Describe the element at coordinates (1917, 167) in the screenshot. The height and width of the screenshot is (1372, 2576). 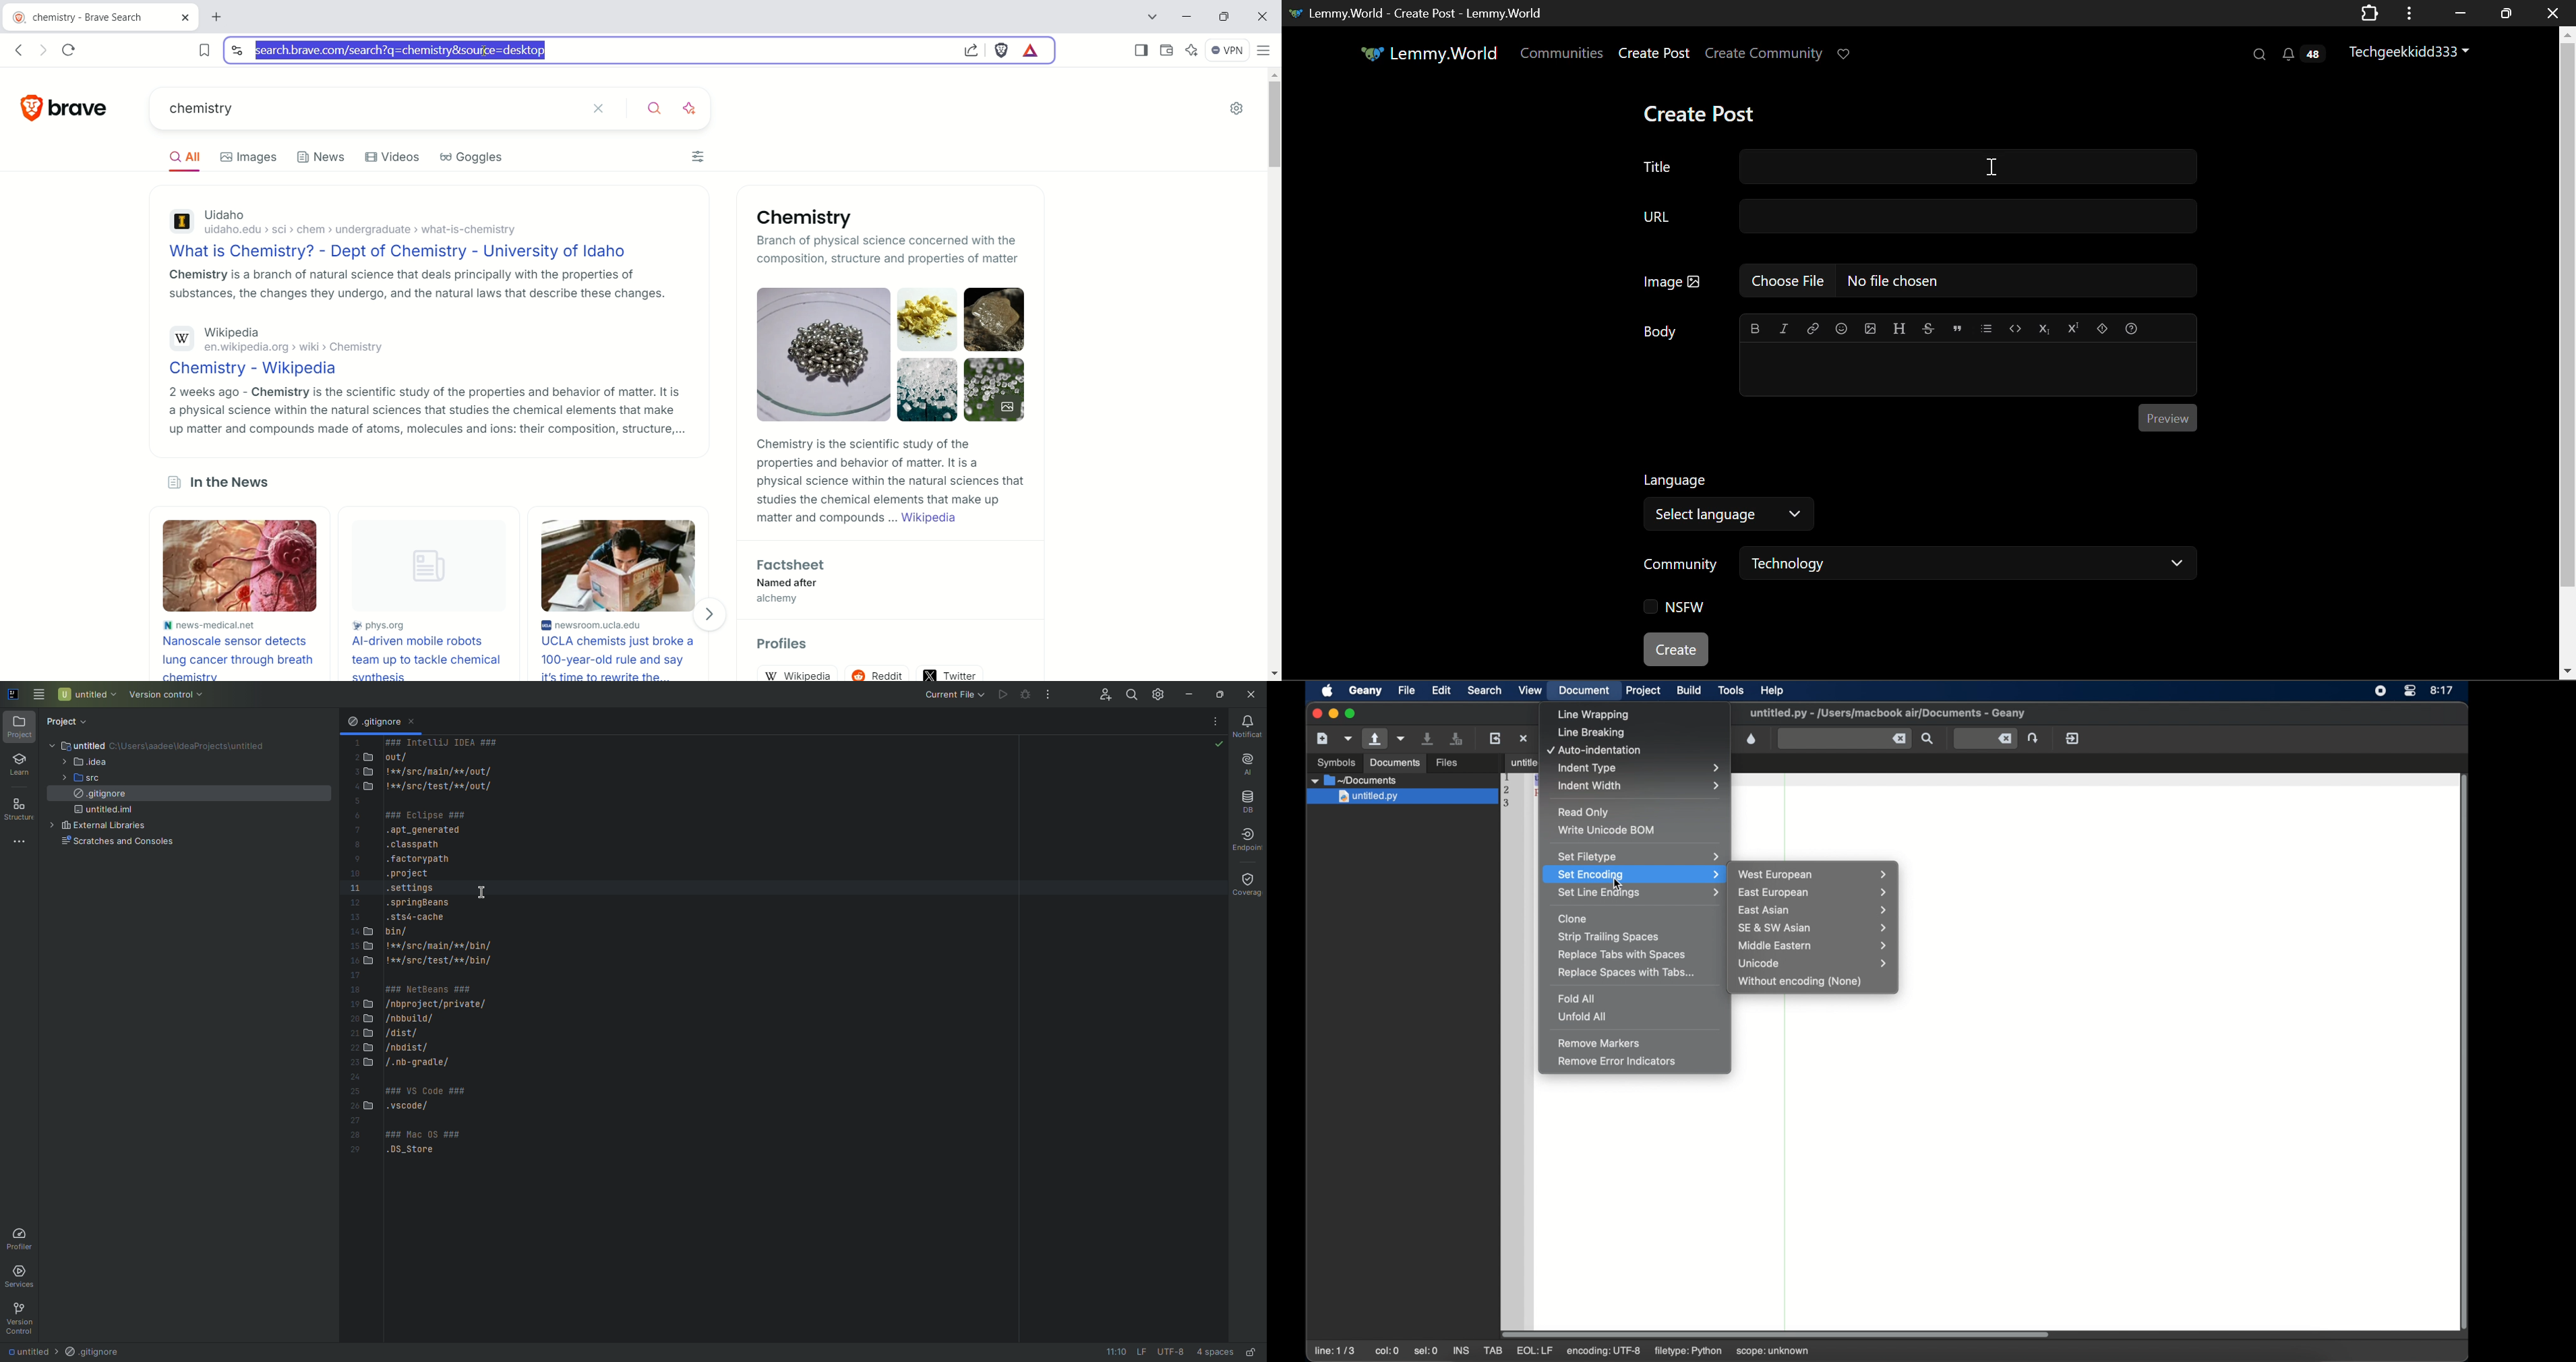
I see `Title Field` at that location.